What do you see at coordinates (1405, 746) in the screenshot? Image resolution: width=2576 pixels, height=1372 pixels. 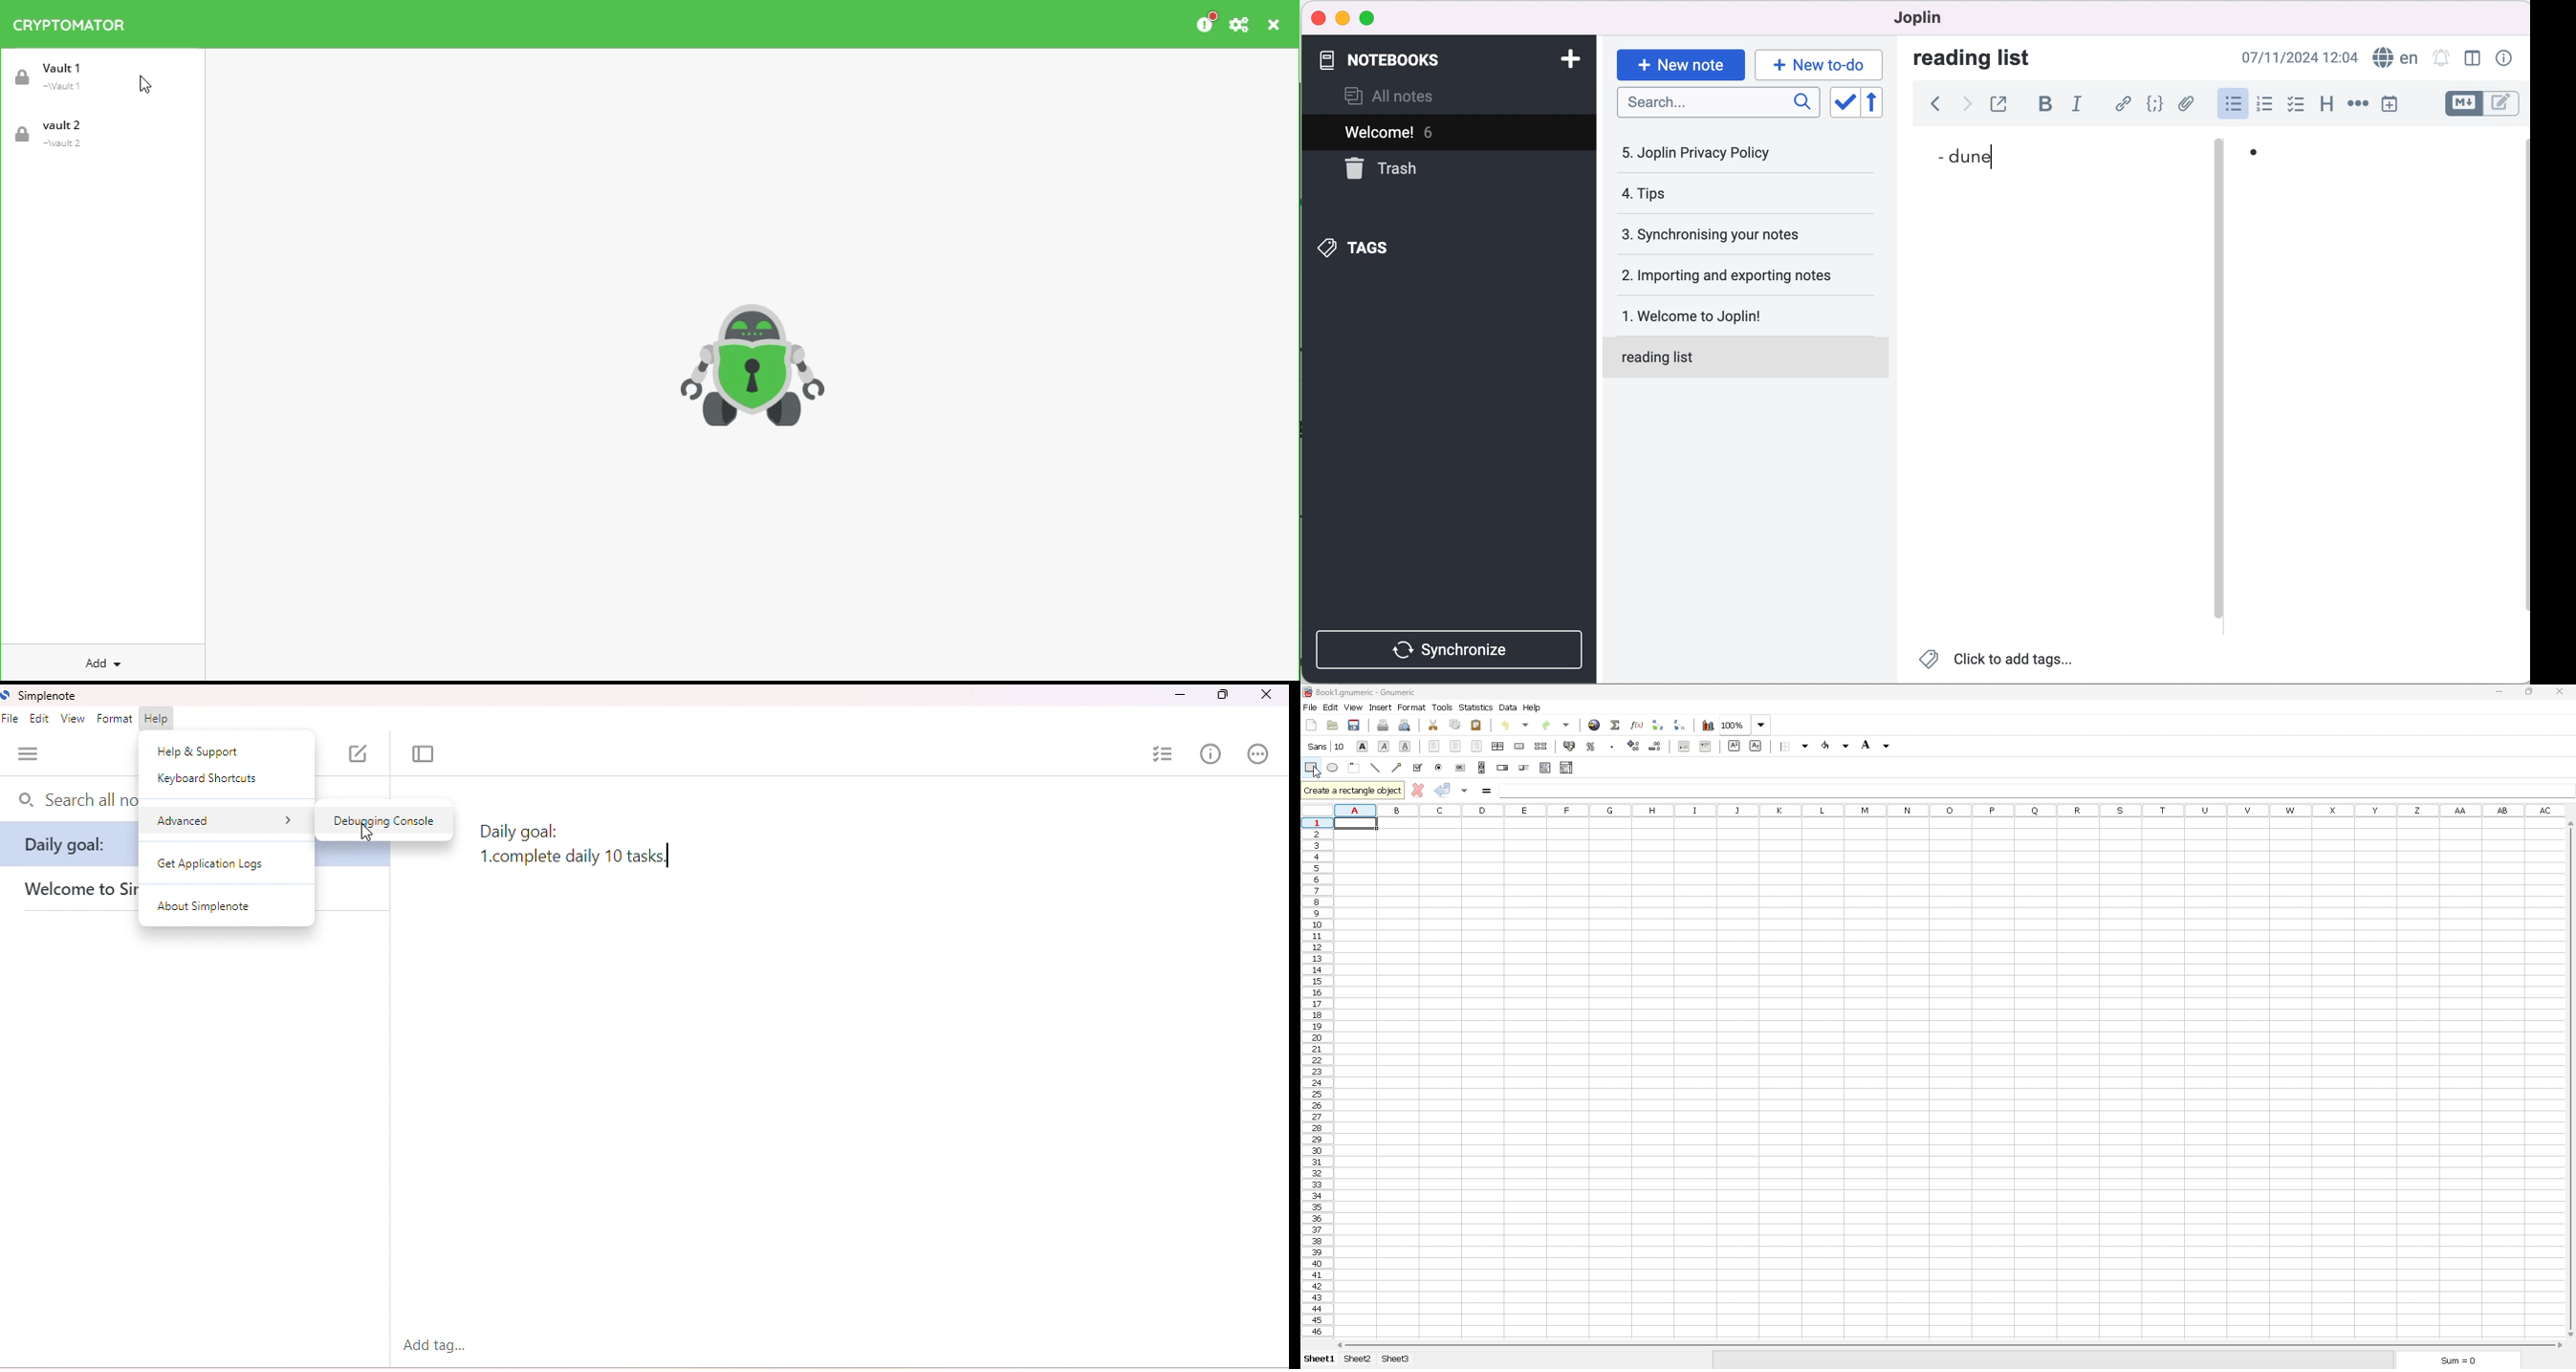 I see `underline` at bounding box center [1405, 746].